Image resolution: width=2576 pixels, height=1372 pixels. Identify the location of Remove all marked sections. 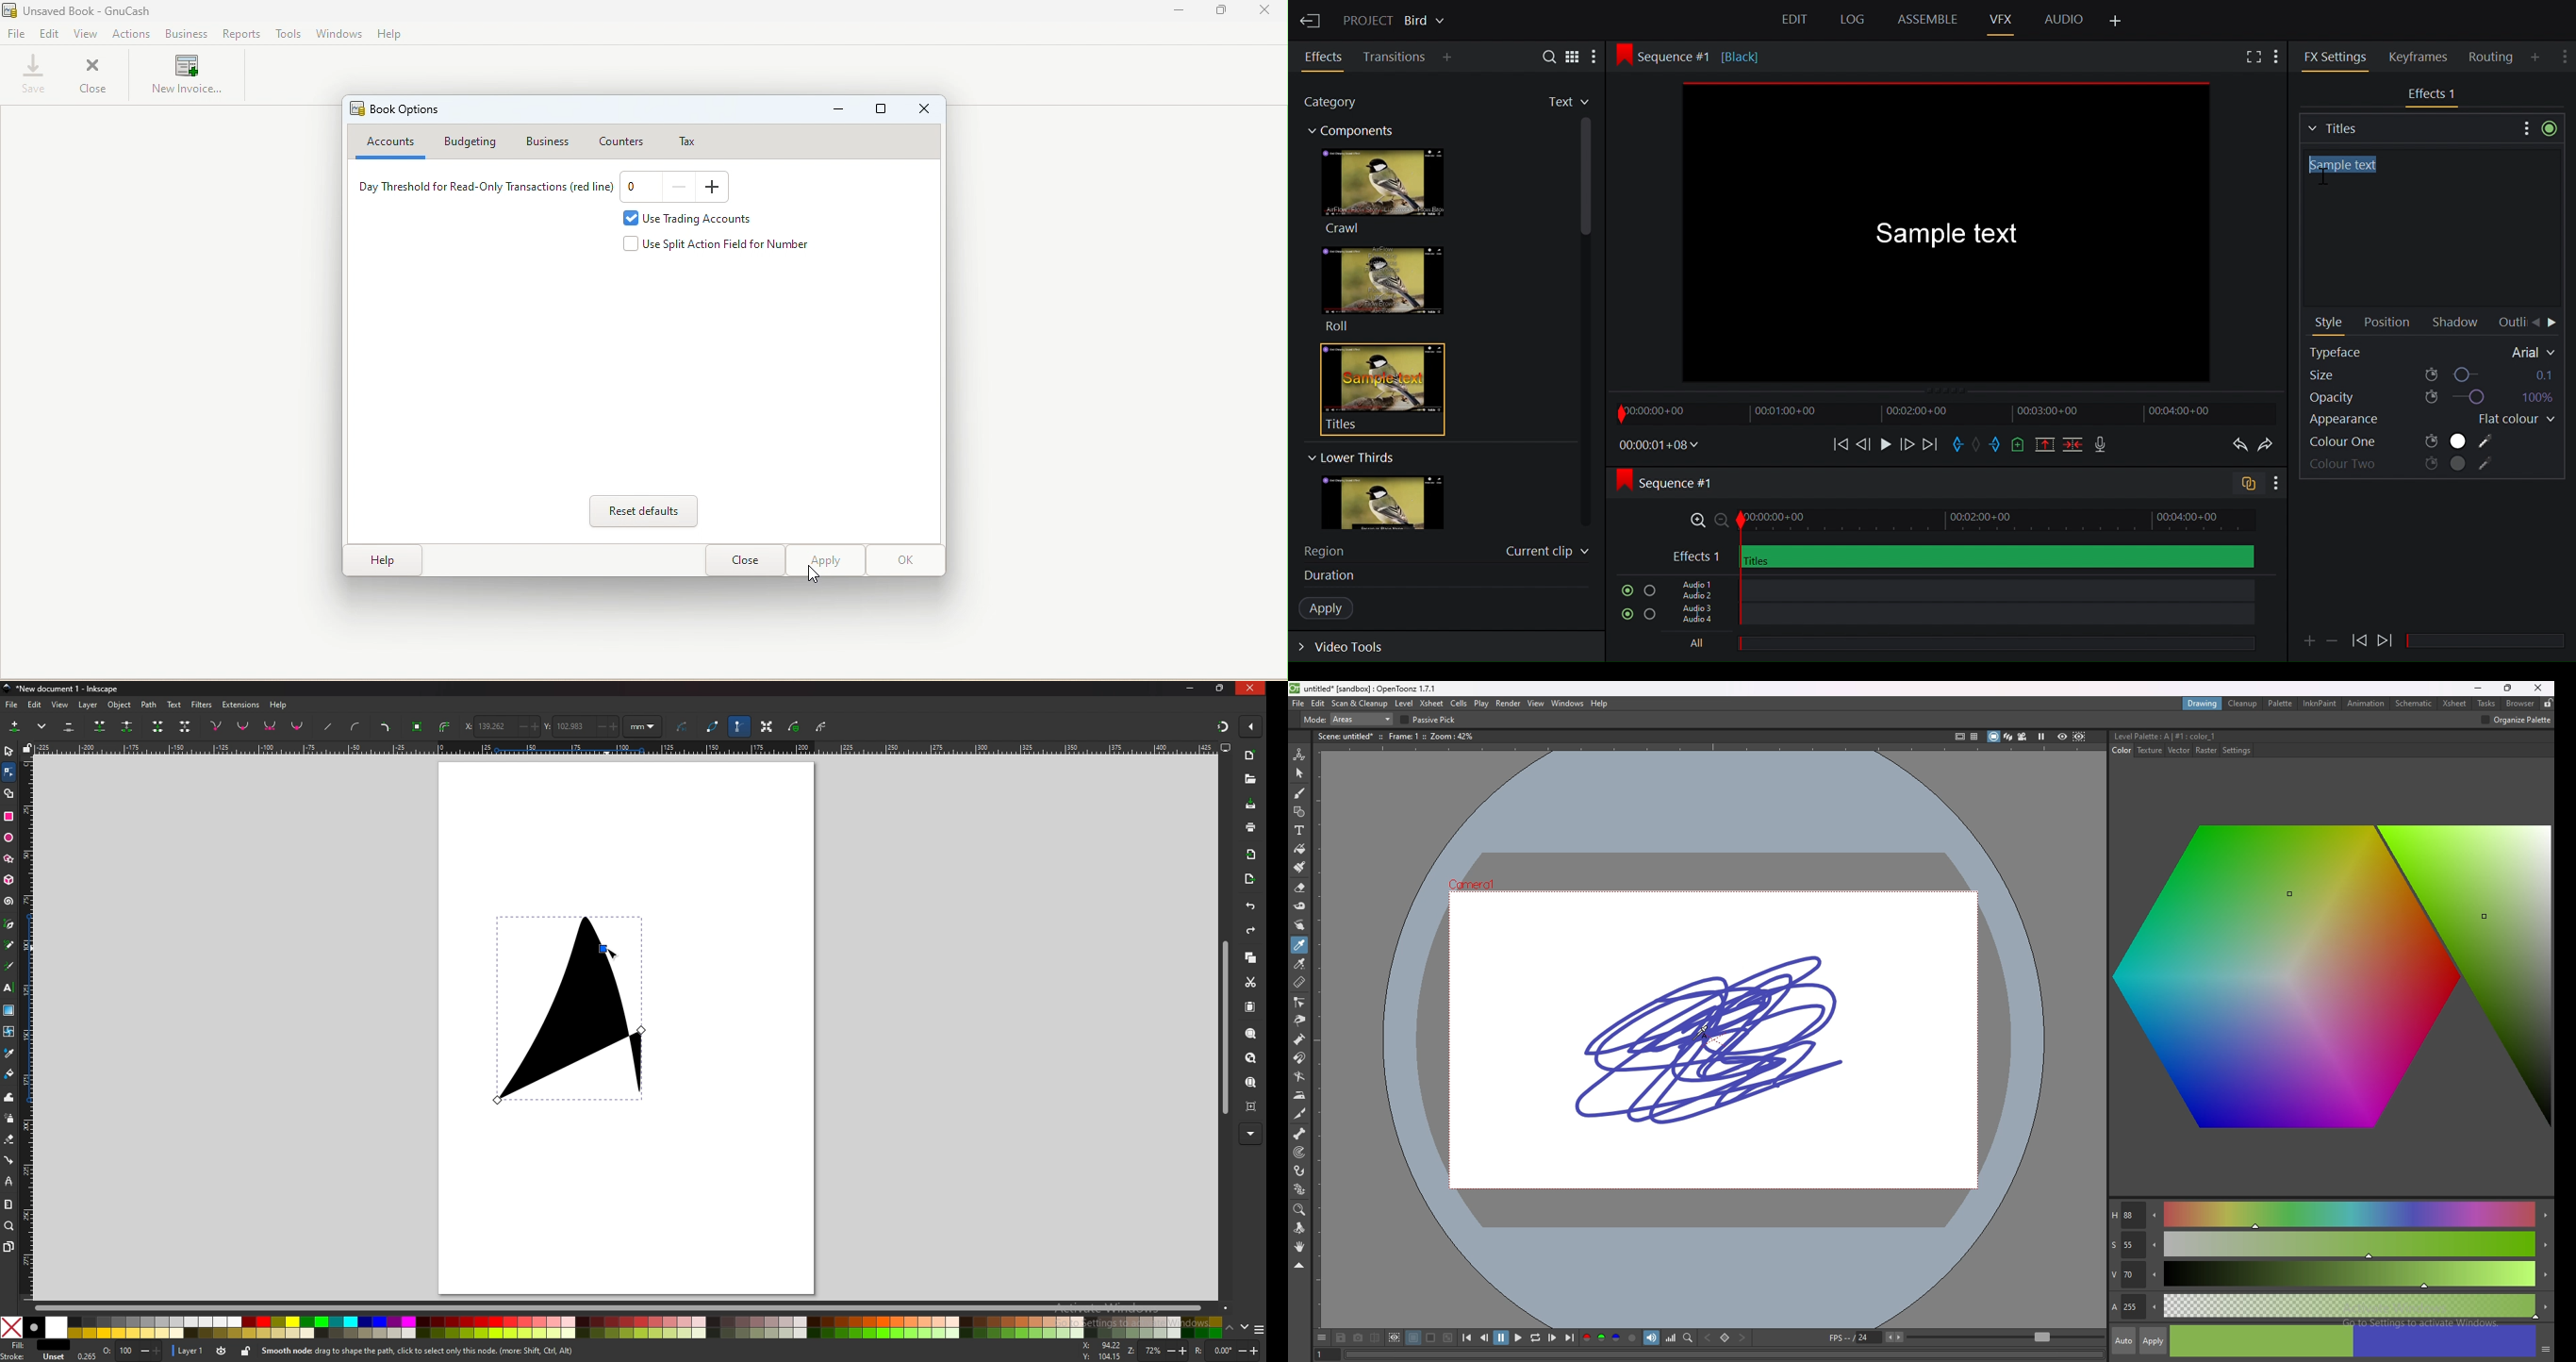
(2046, 447).